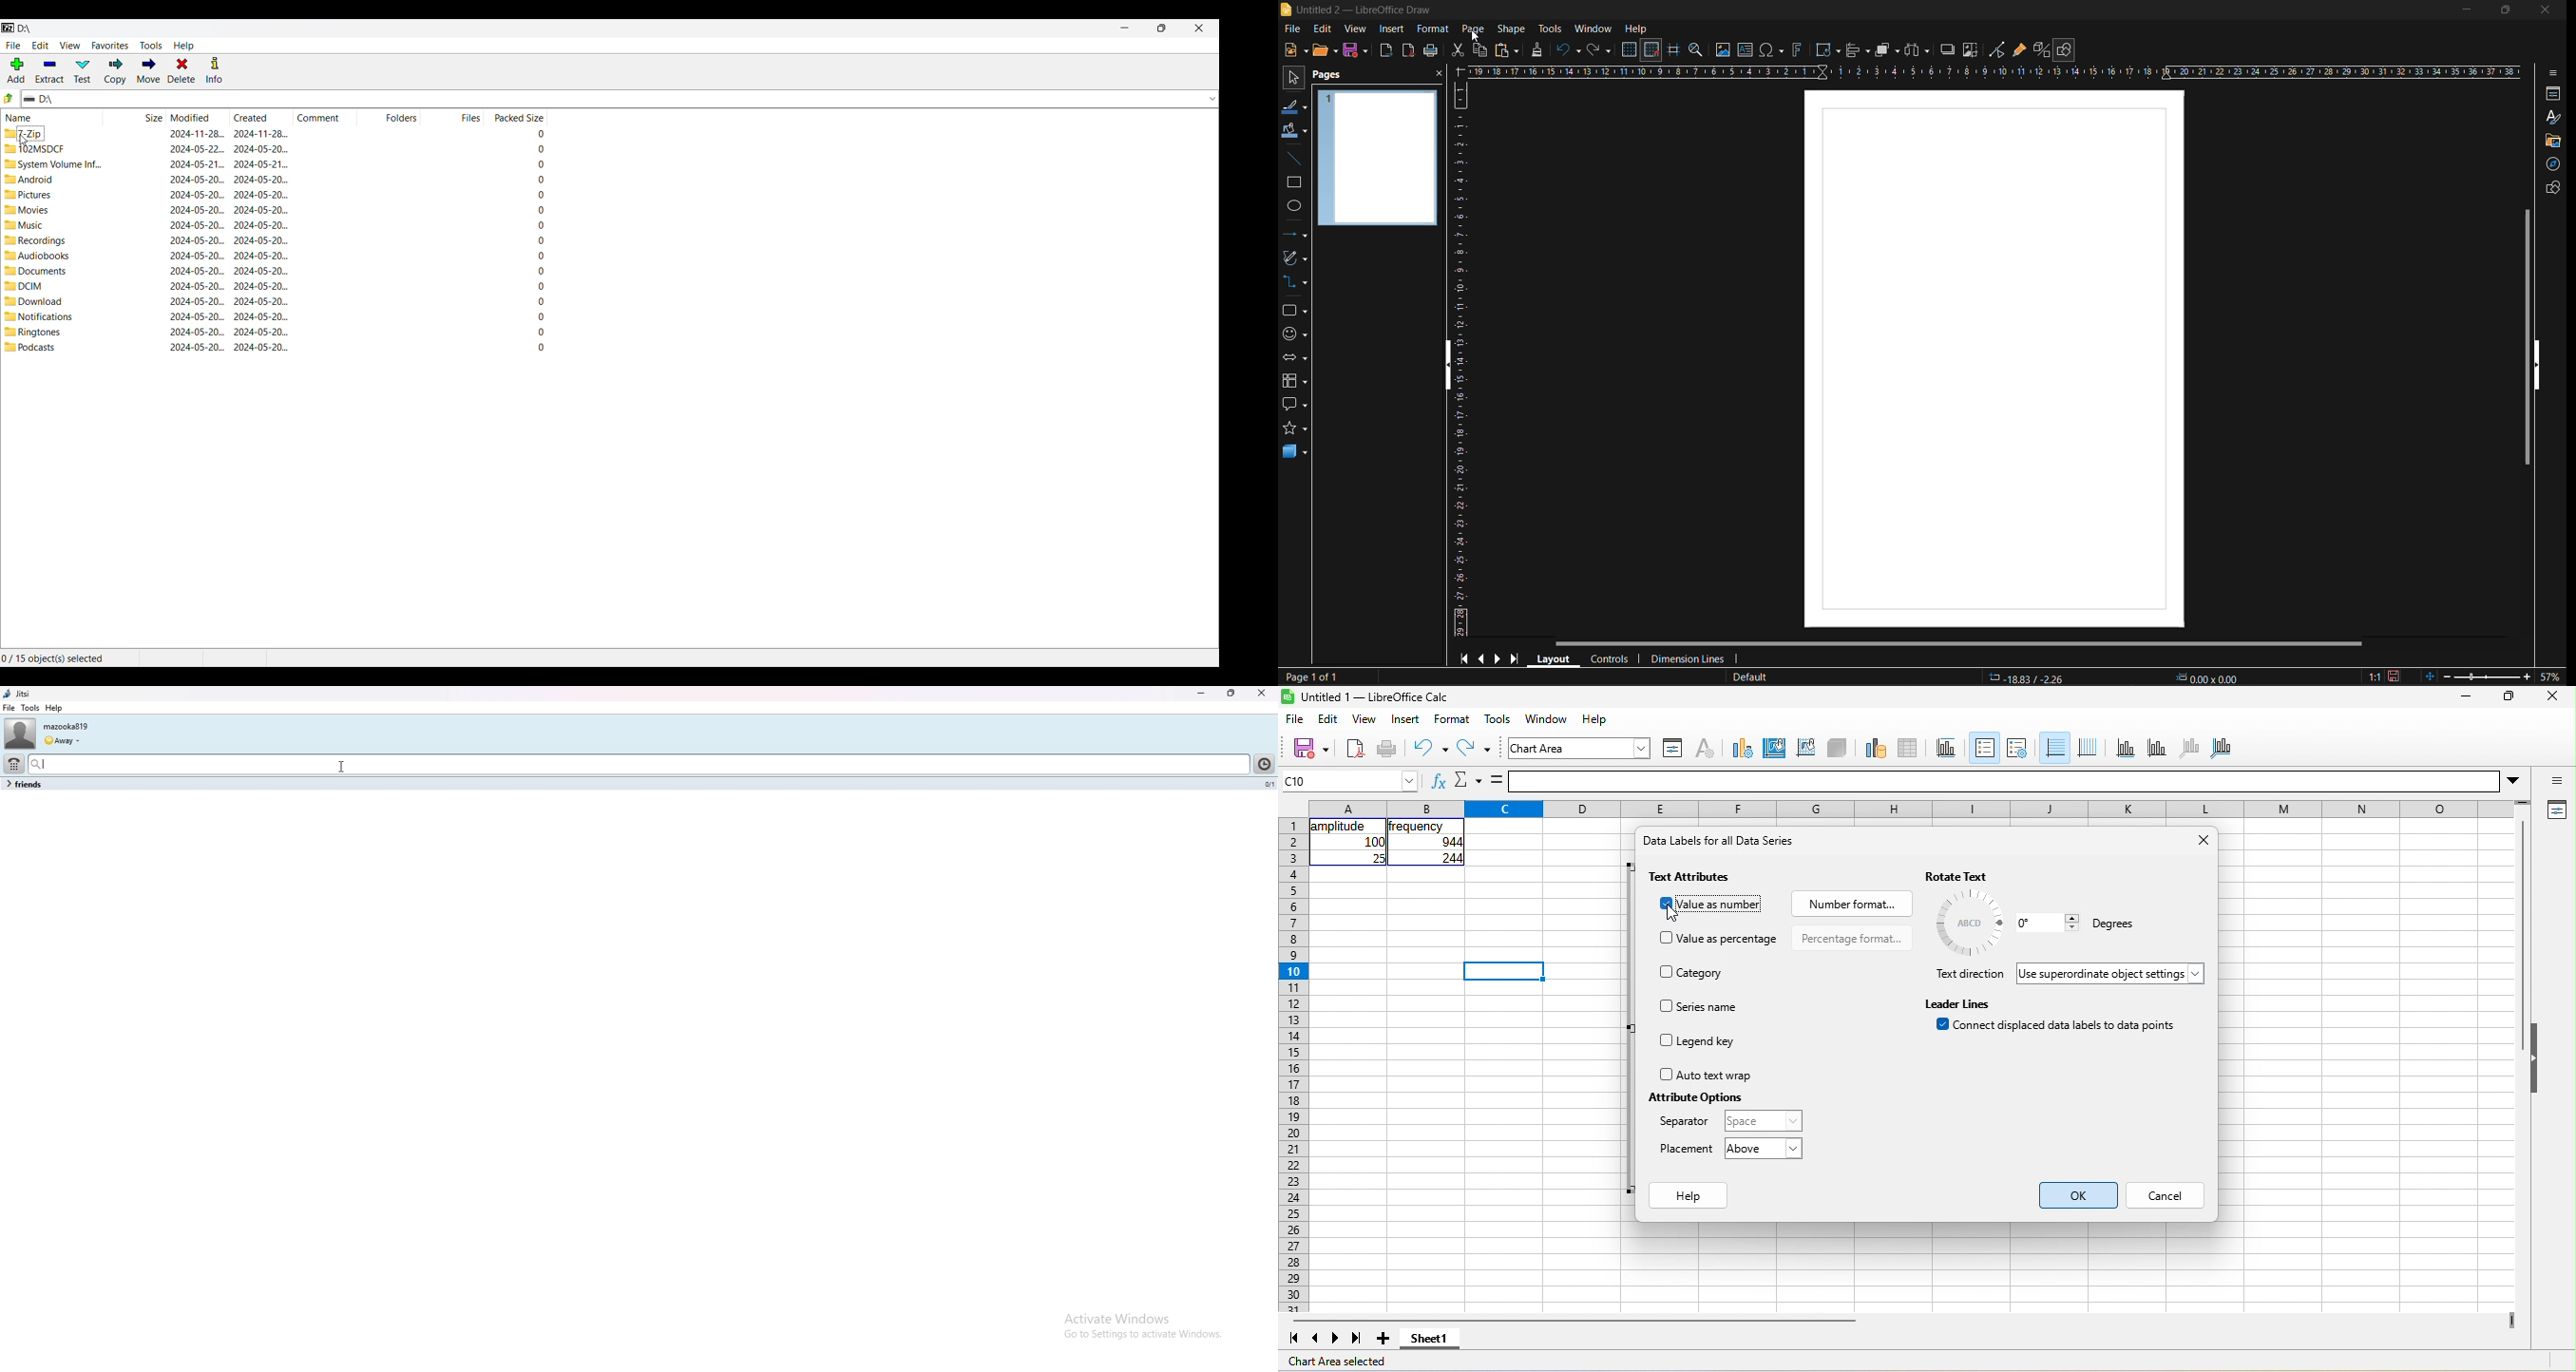 This screenshot has width=2576, height=1372. I want to click on maximize, so click(2506, 698).